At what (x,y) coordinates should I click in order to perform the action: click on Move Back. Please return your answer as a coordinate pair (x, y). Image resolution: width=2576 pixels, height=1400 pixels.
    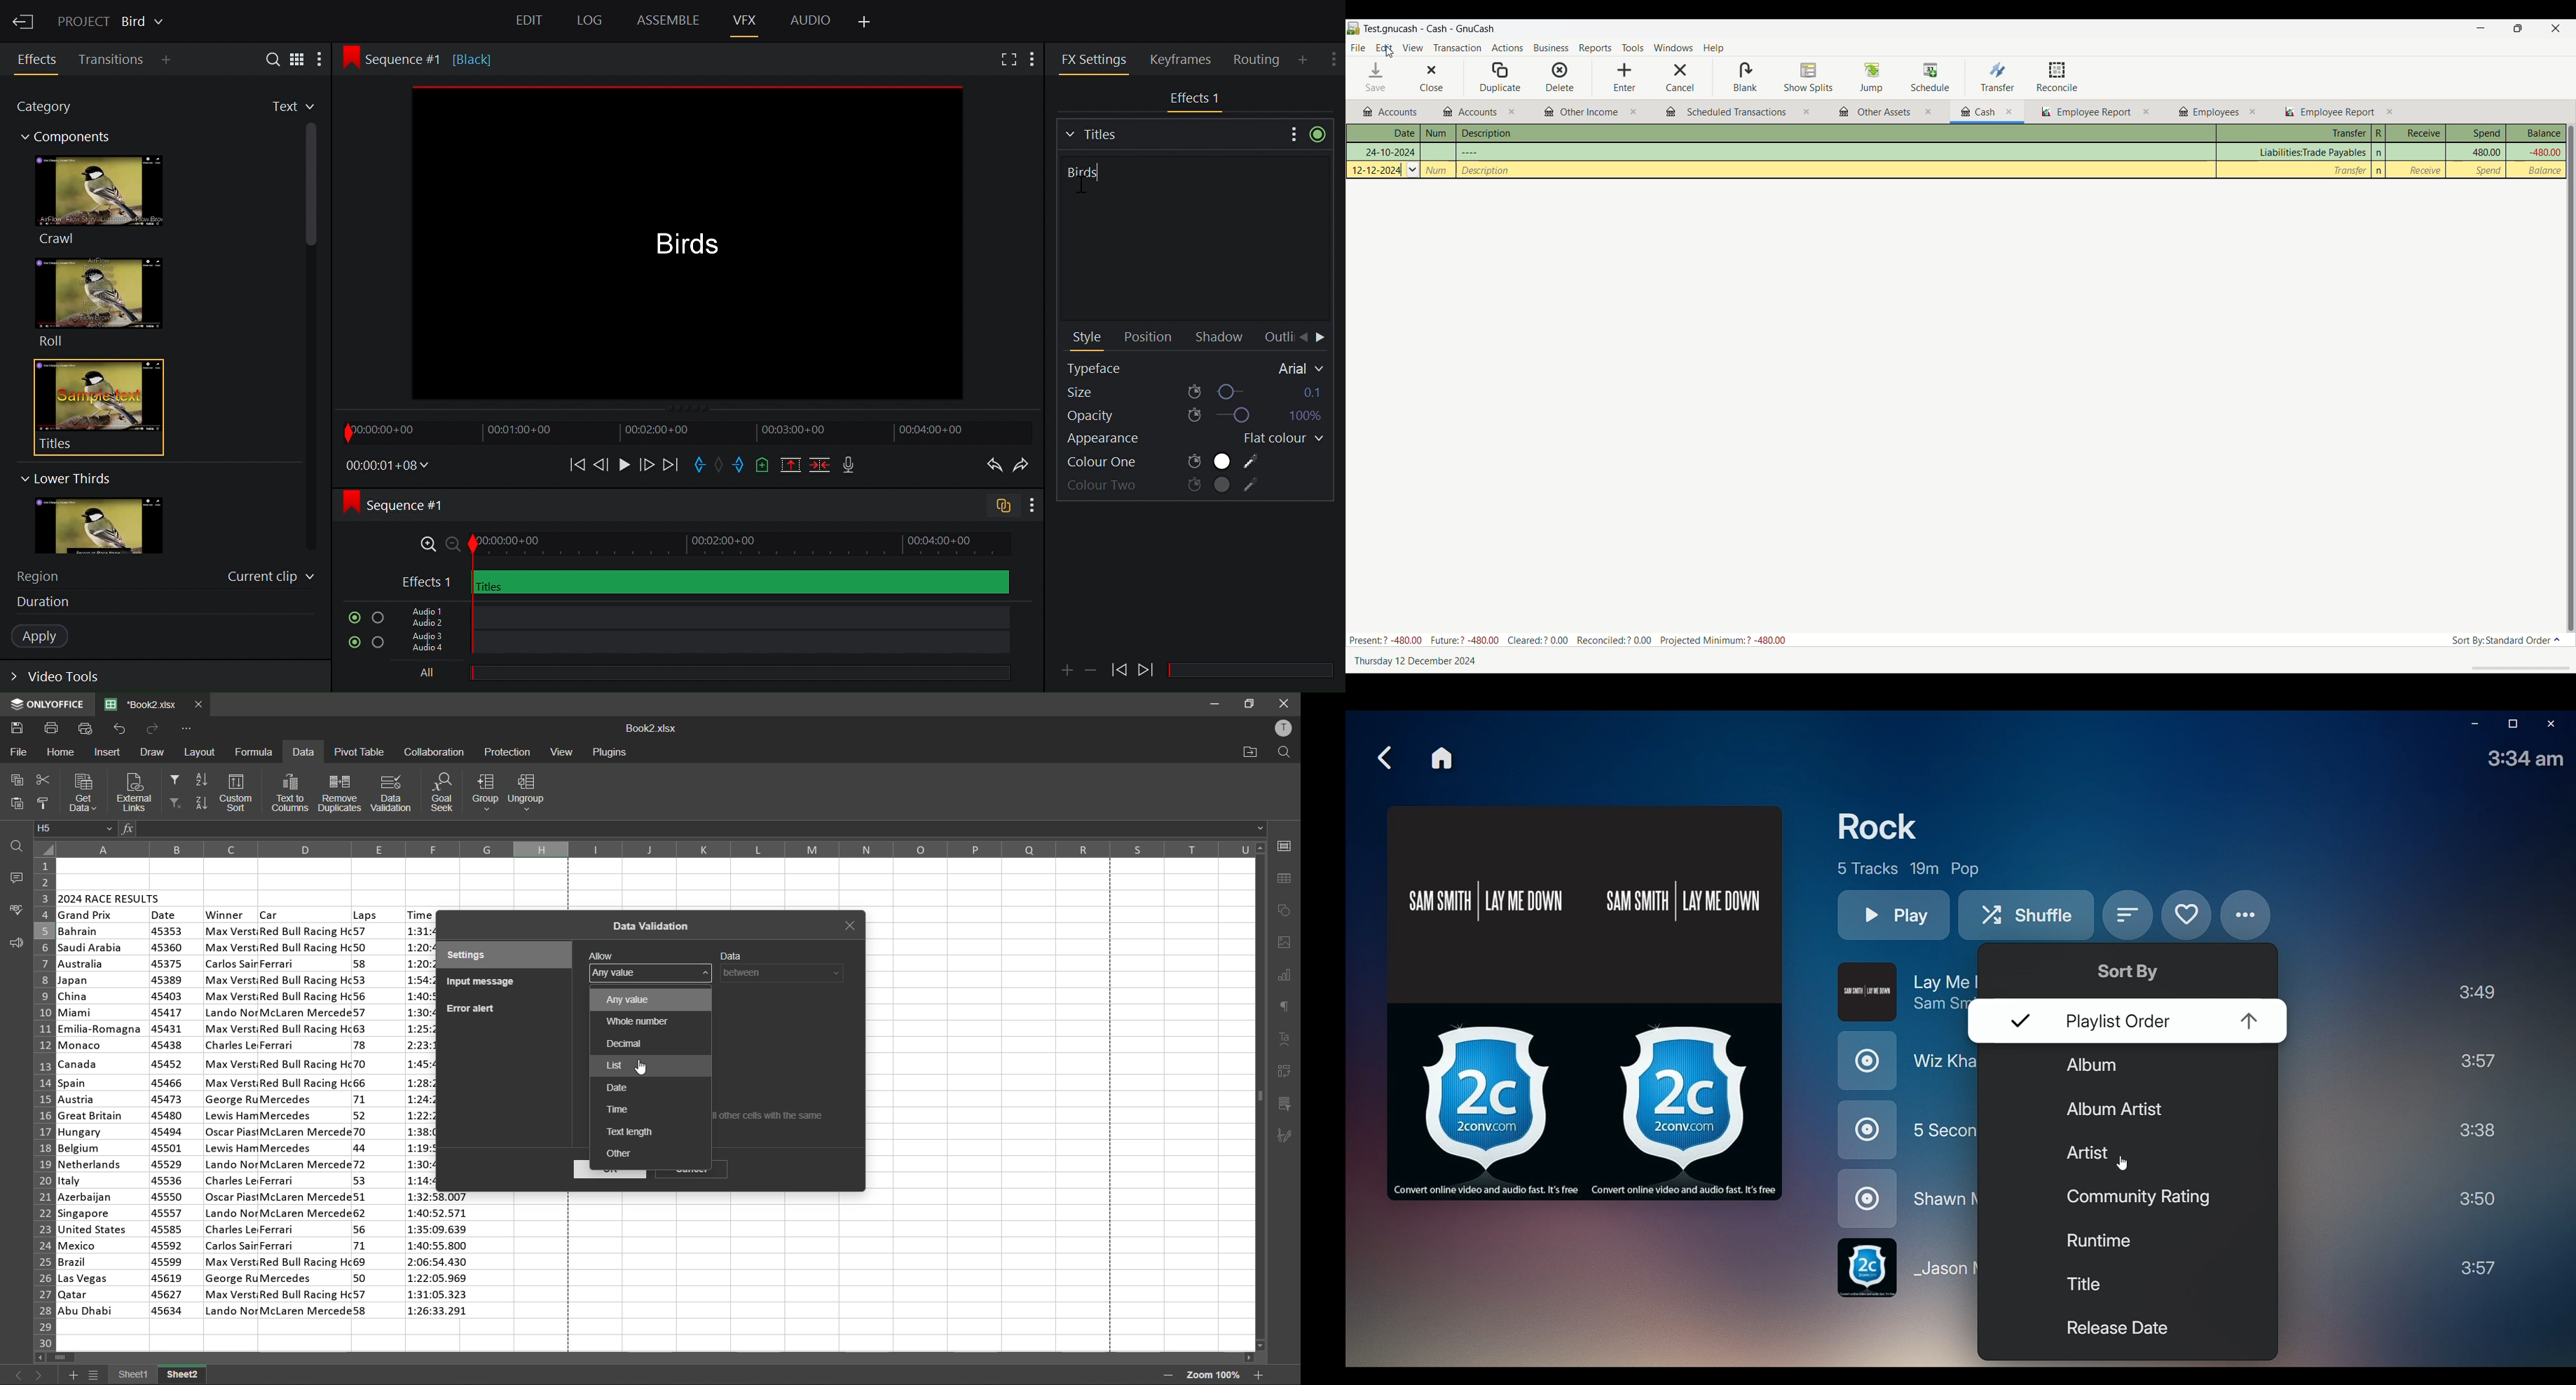
    Looking at the image, I should click on (1303, 338).